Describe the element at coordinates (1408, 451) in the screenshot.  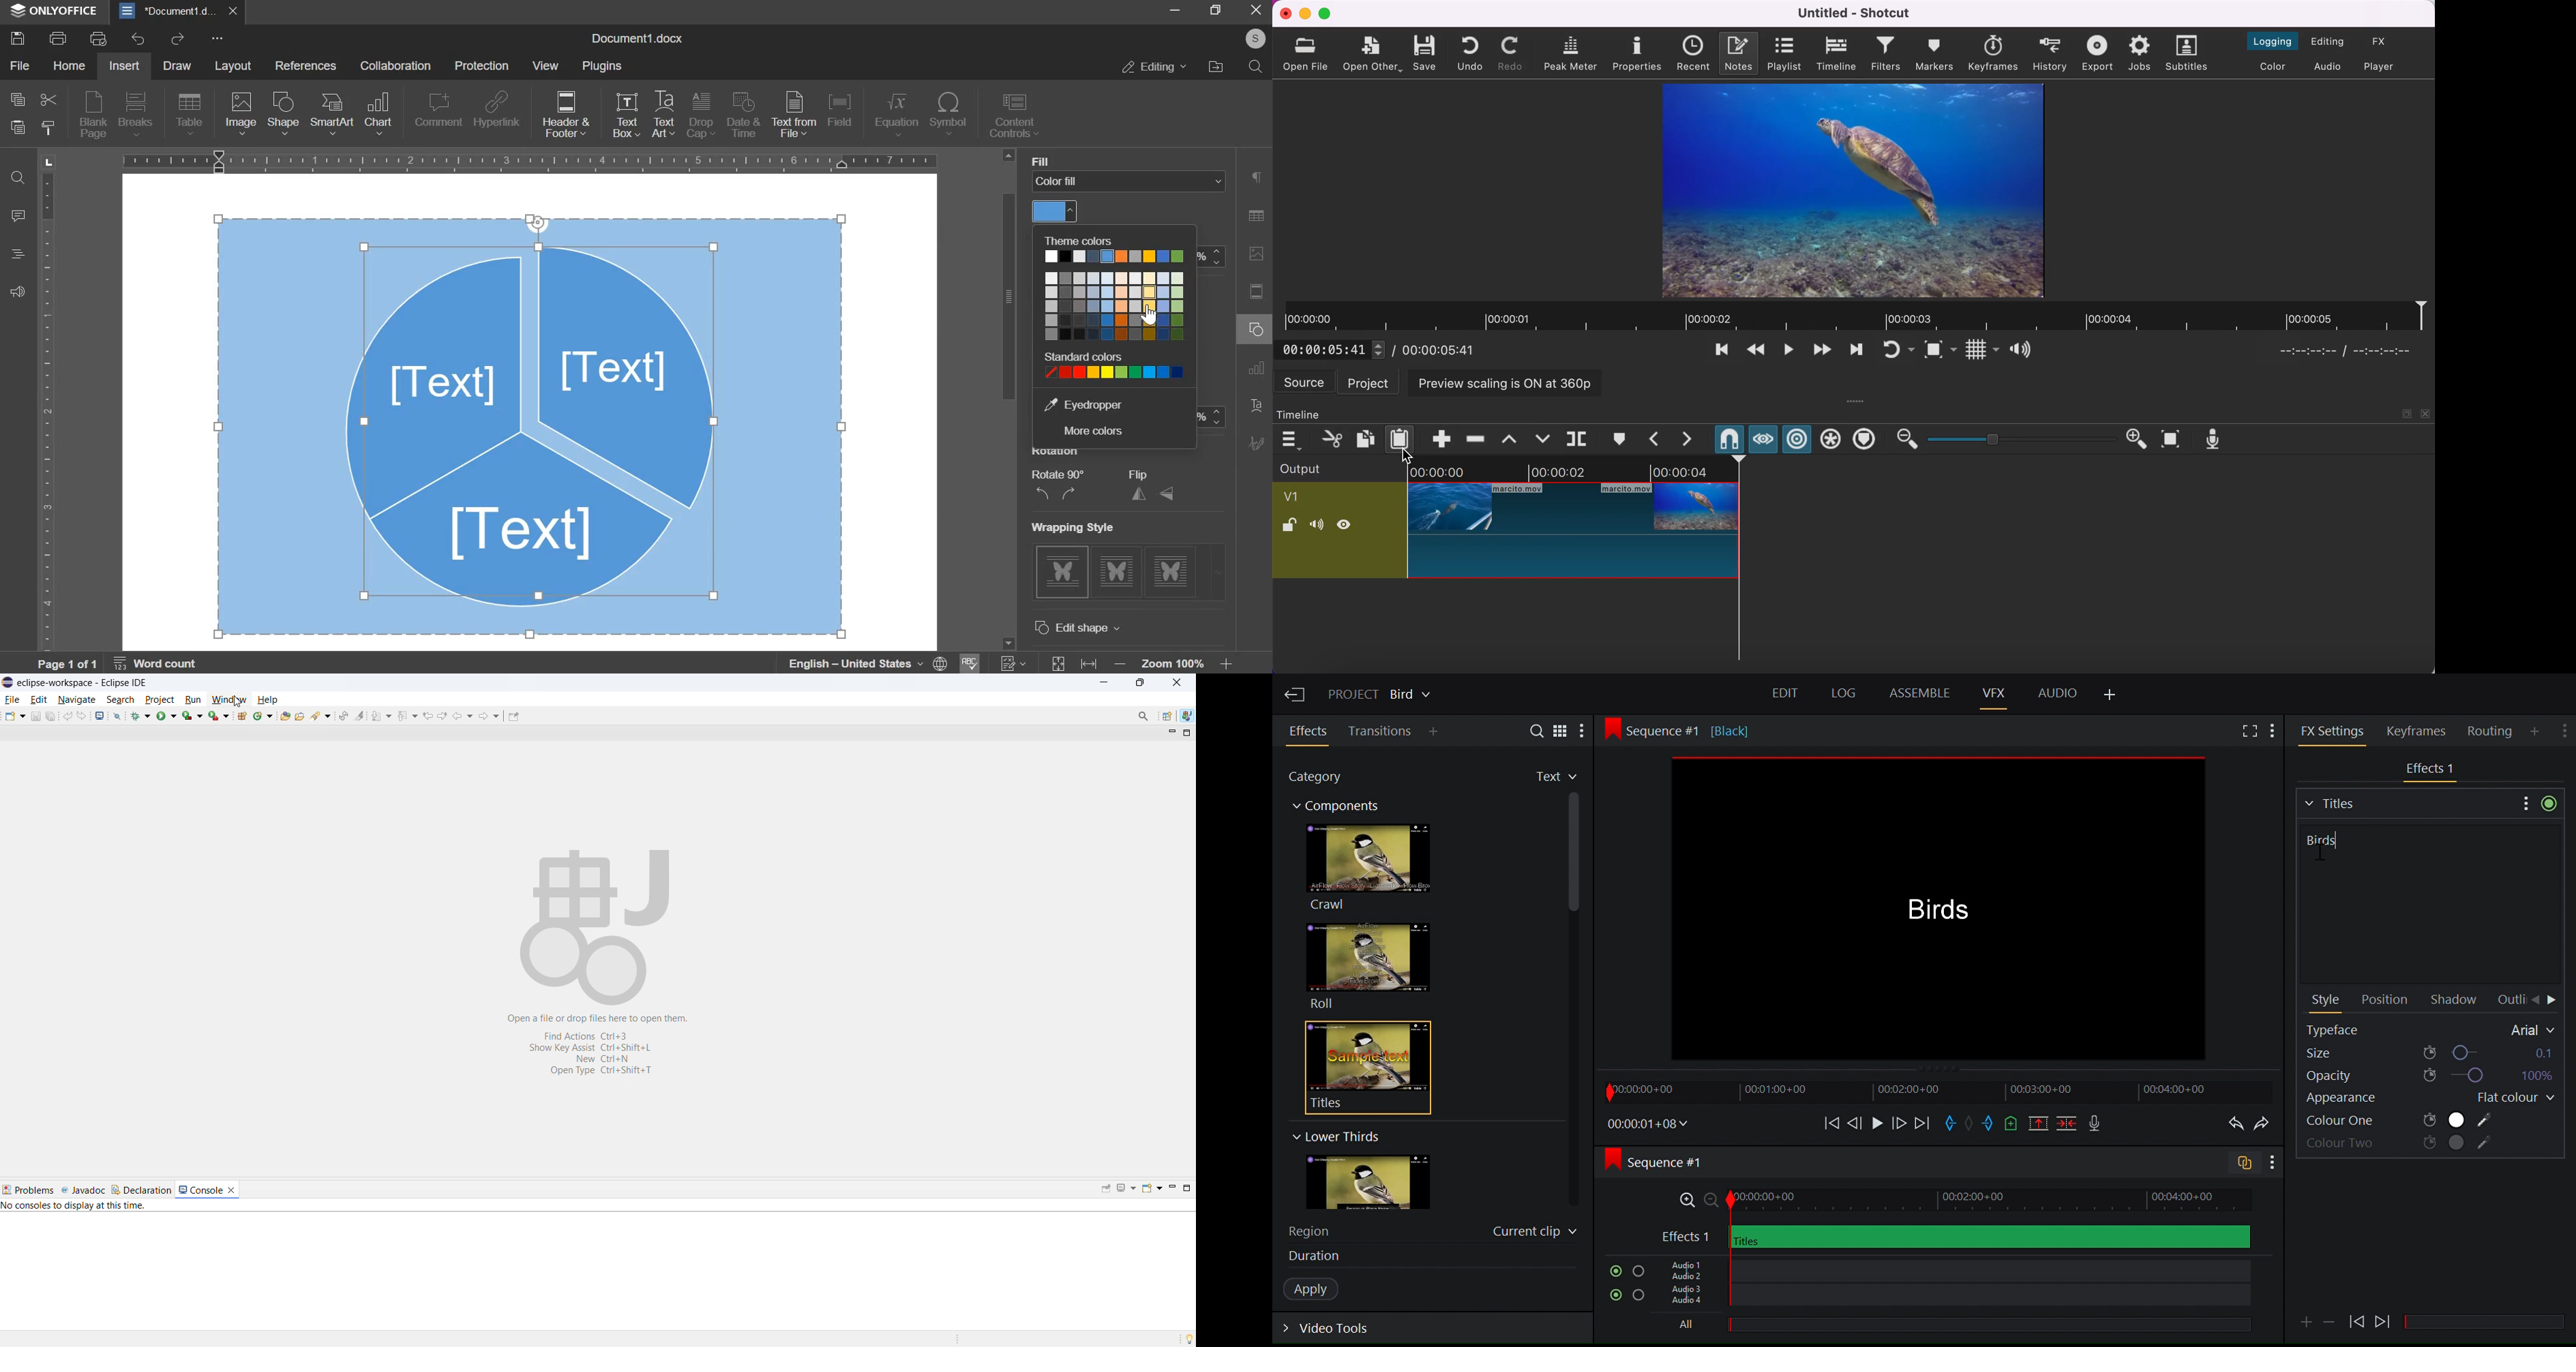
I see `cursor` at that location.